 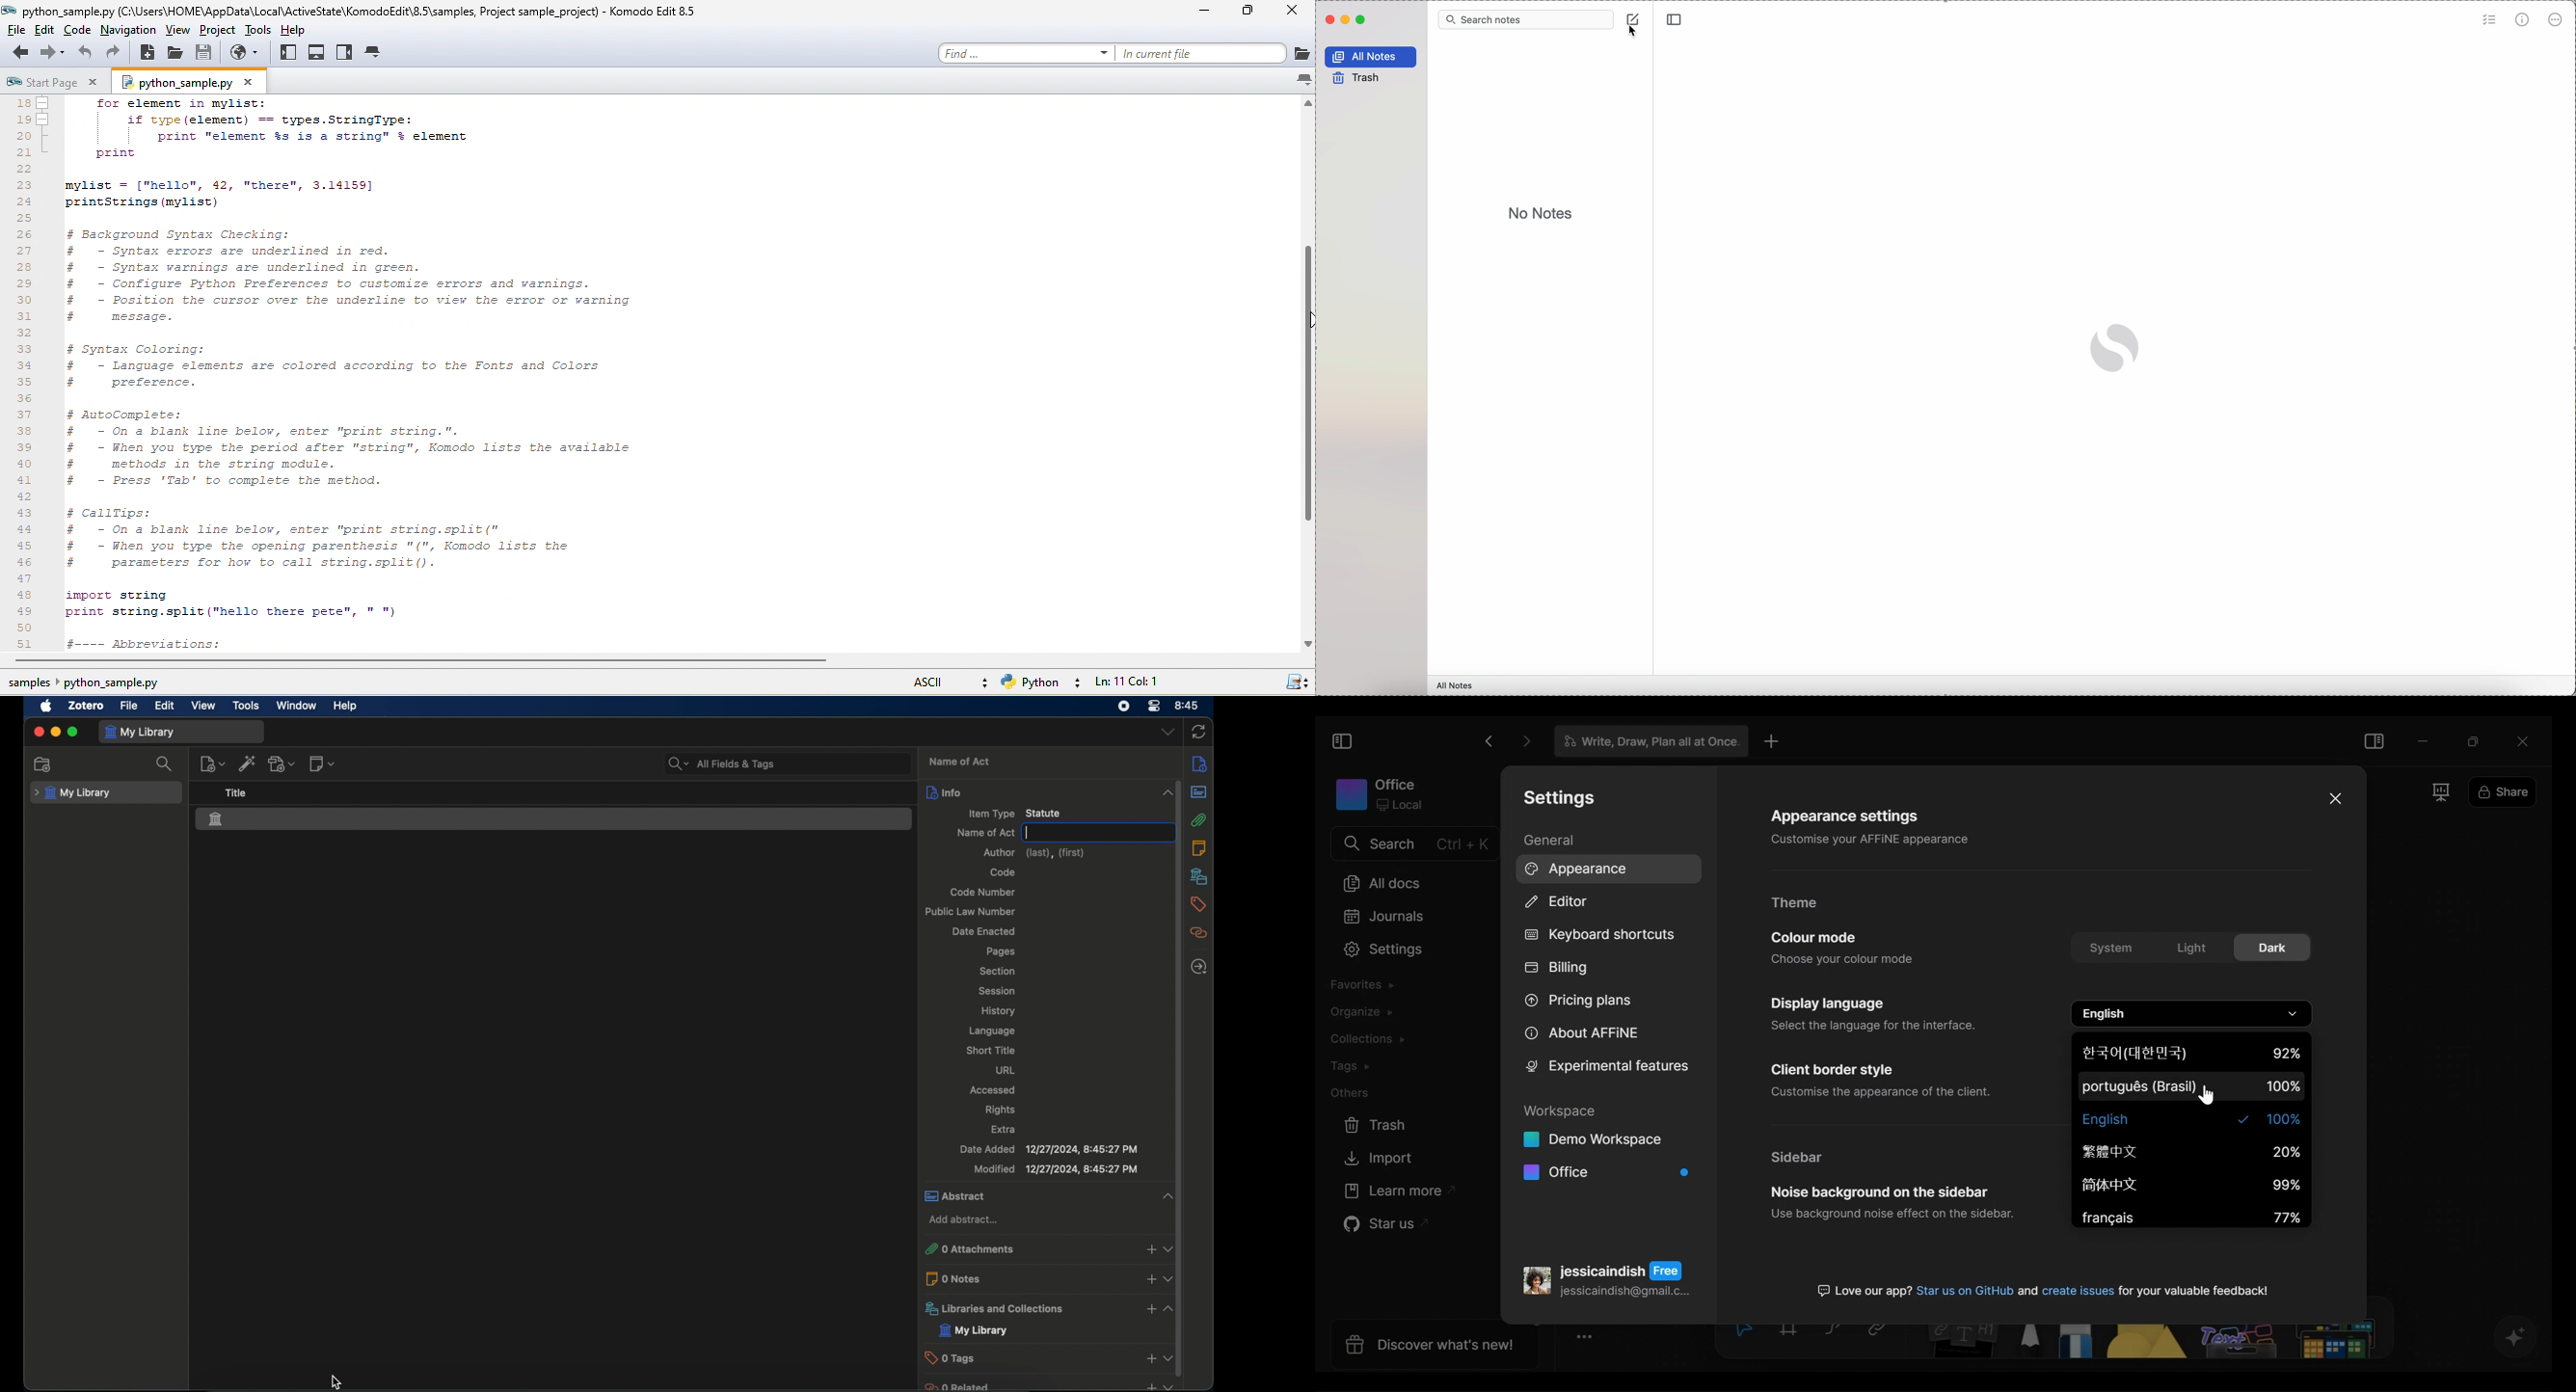 I want to click on check list, so click(x=2488, y=22).